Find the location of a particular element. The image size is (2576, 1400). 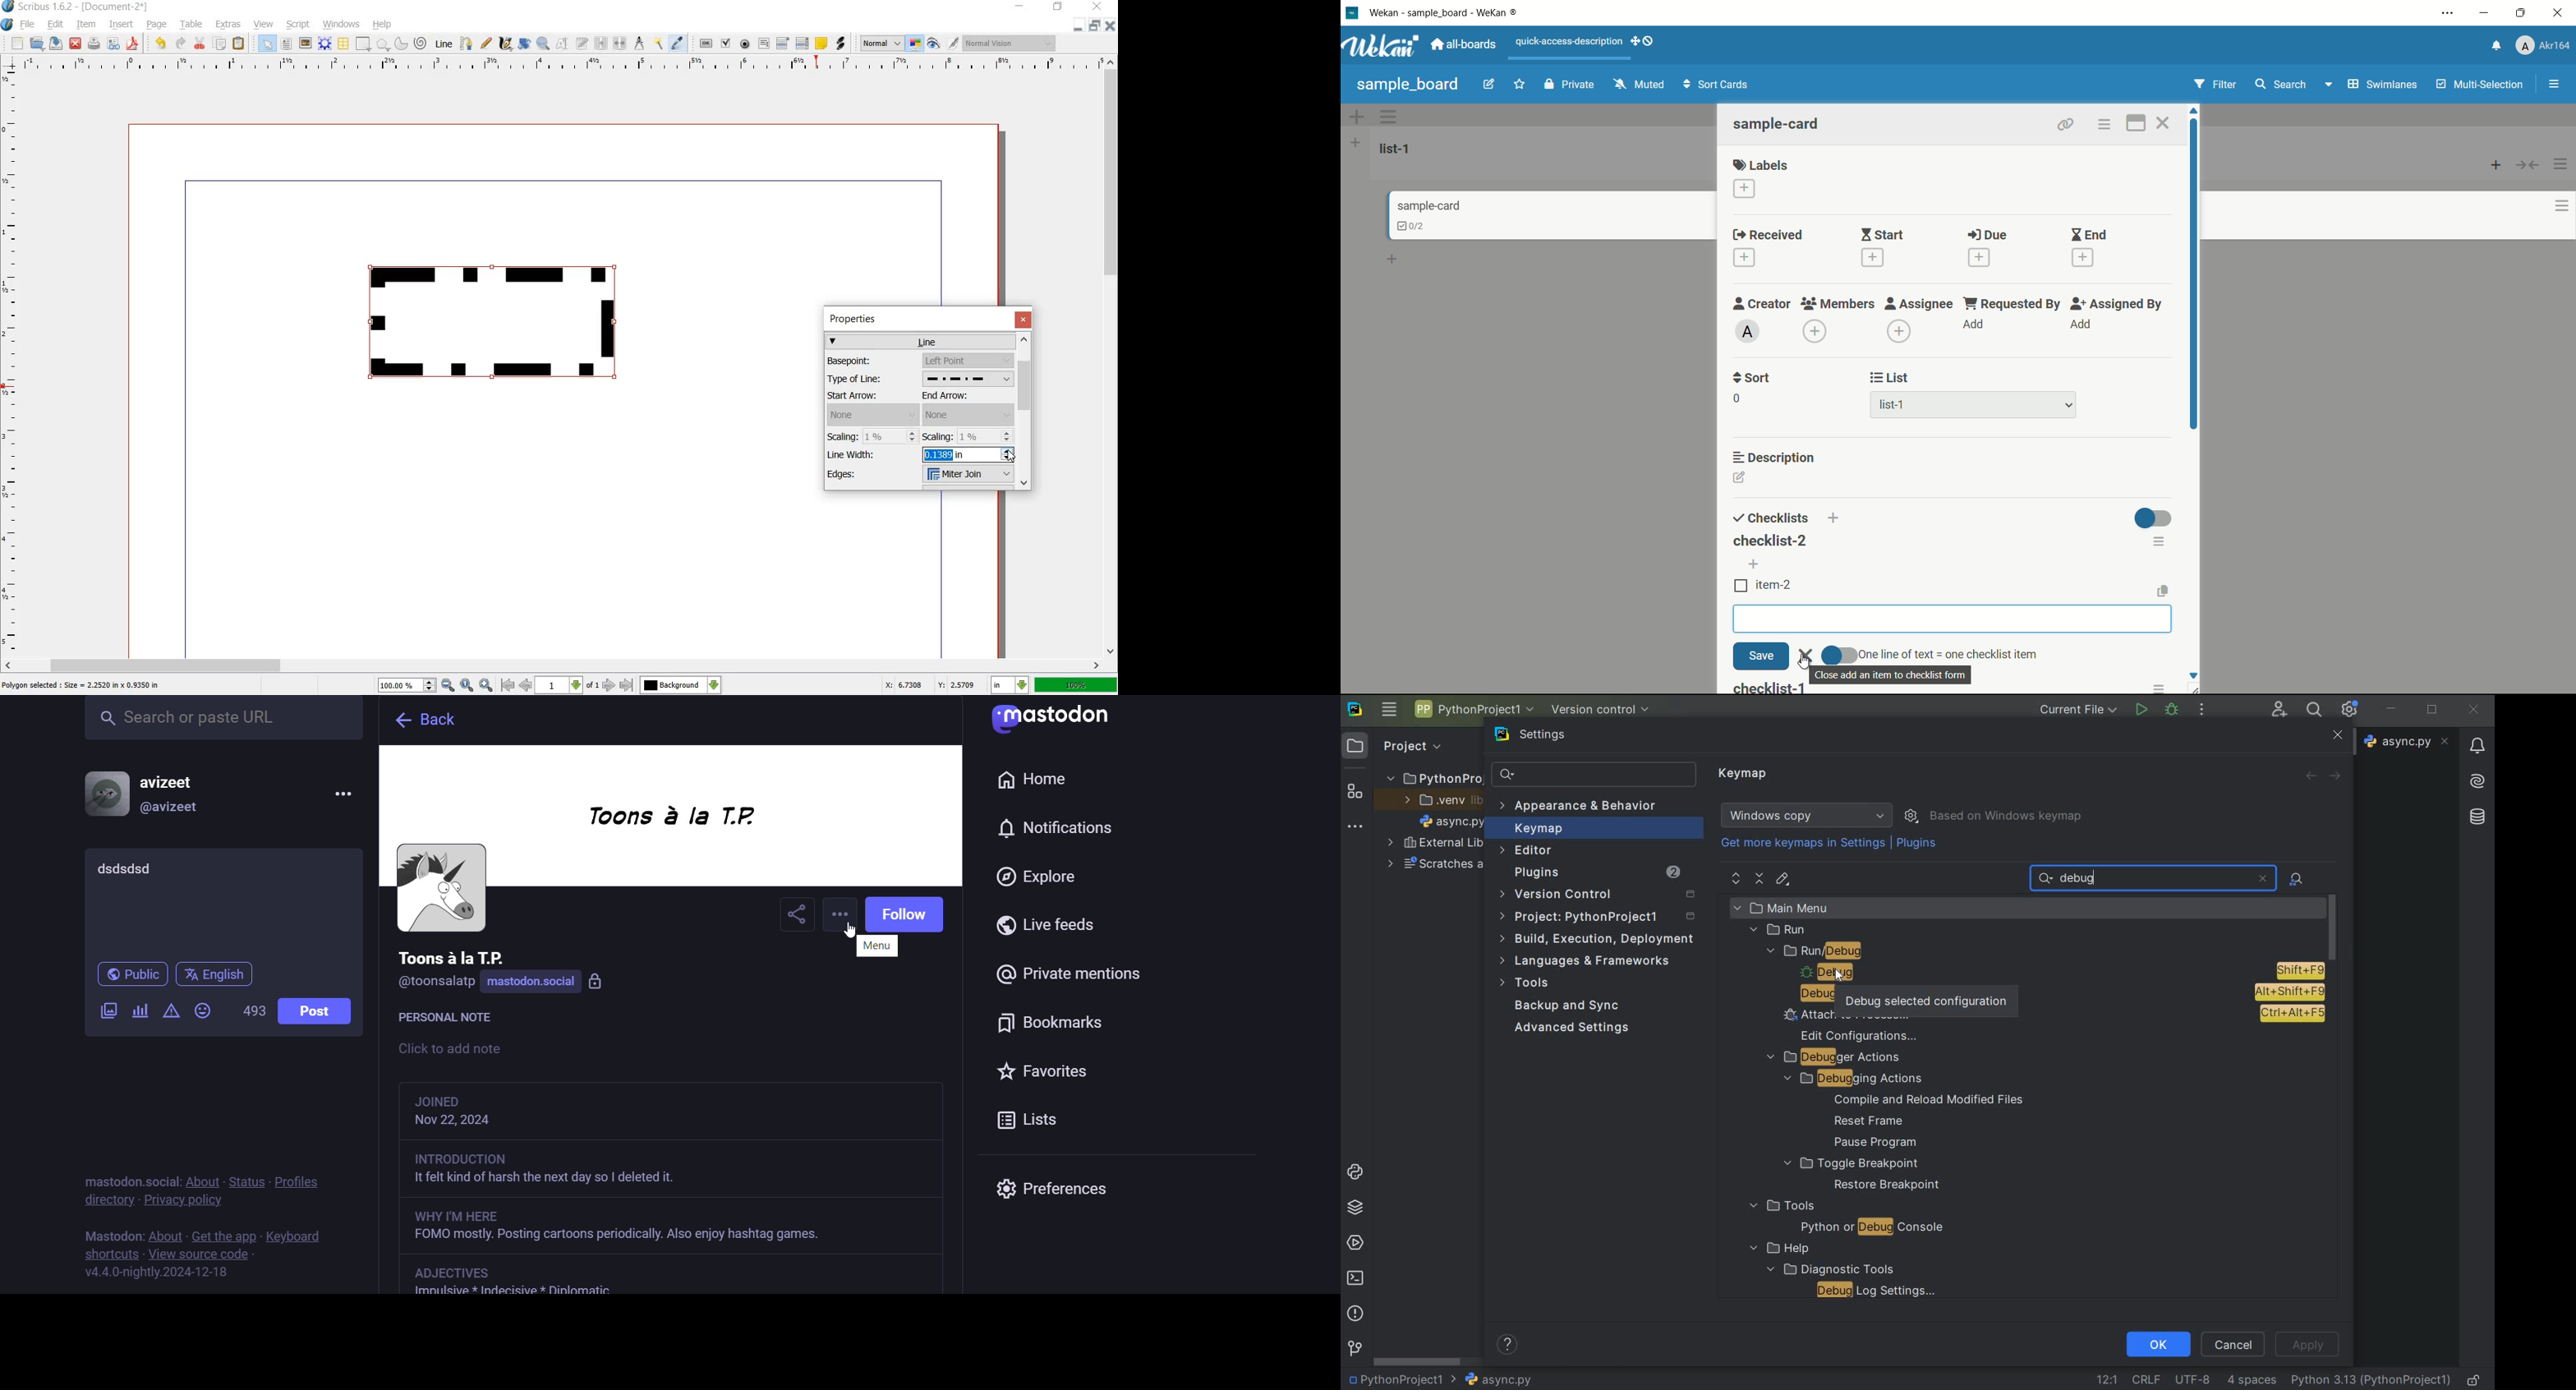

Scaling: is located at coordinates (939, 436).